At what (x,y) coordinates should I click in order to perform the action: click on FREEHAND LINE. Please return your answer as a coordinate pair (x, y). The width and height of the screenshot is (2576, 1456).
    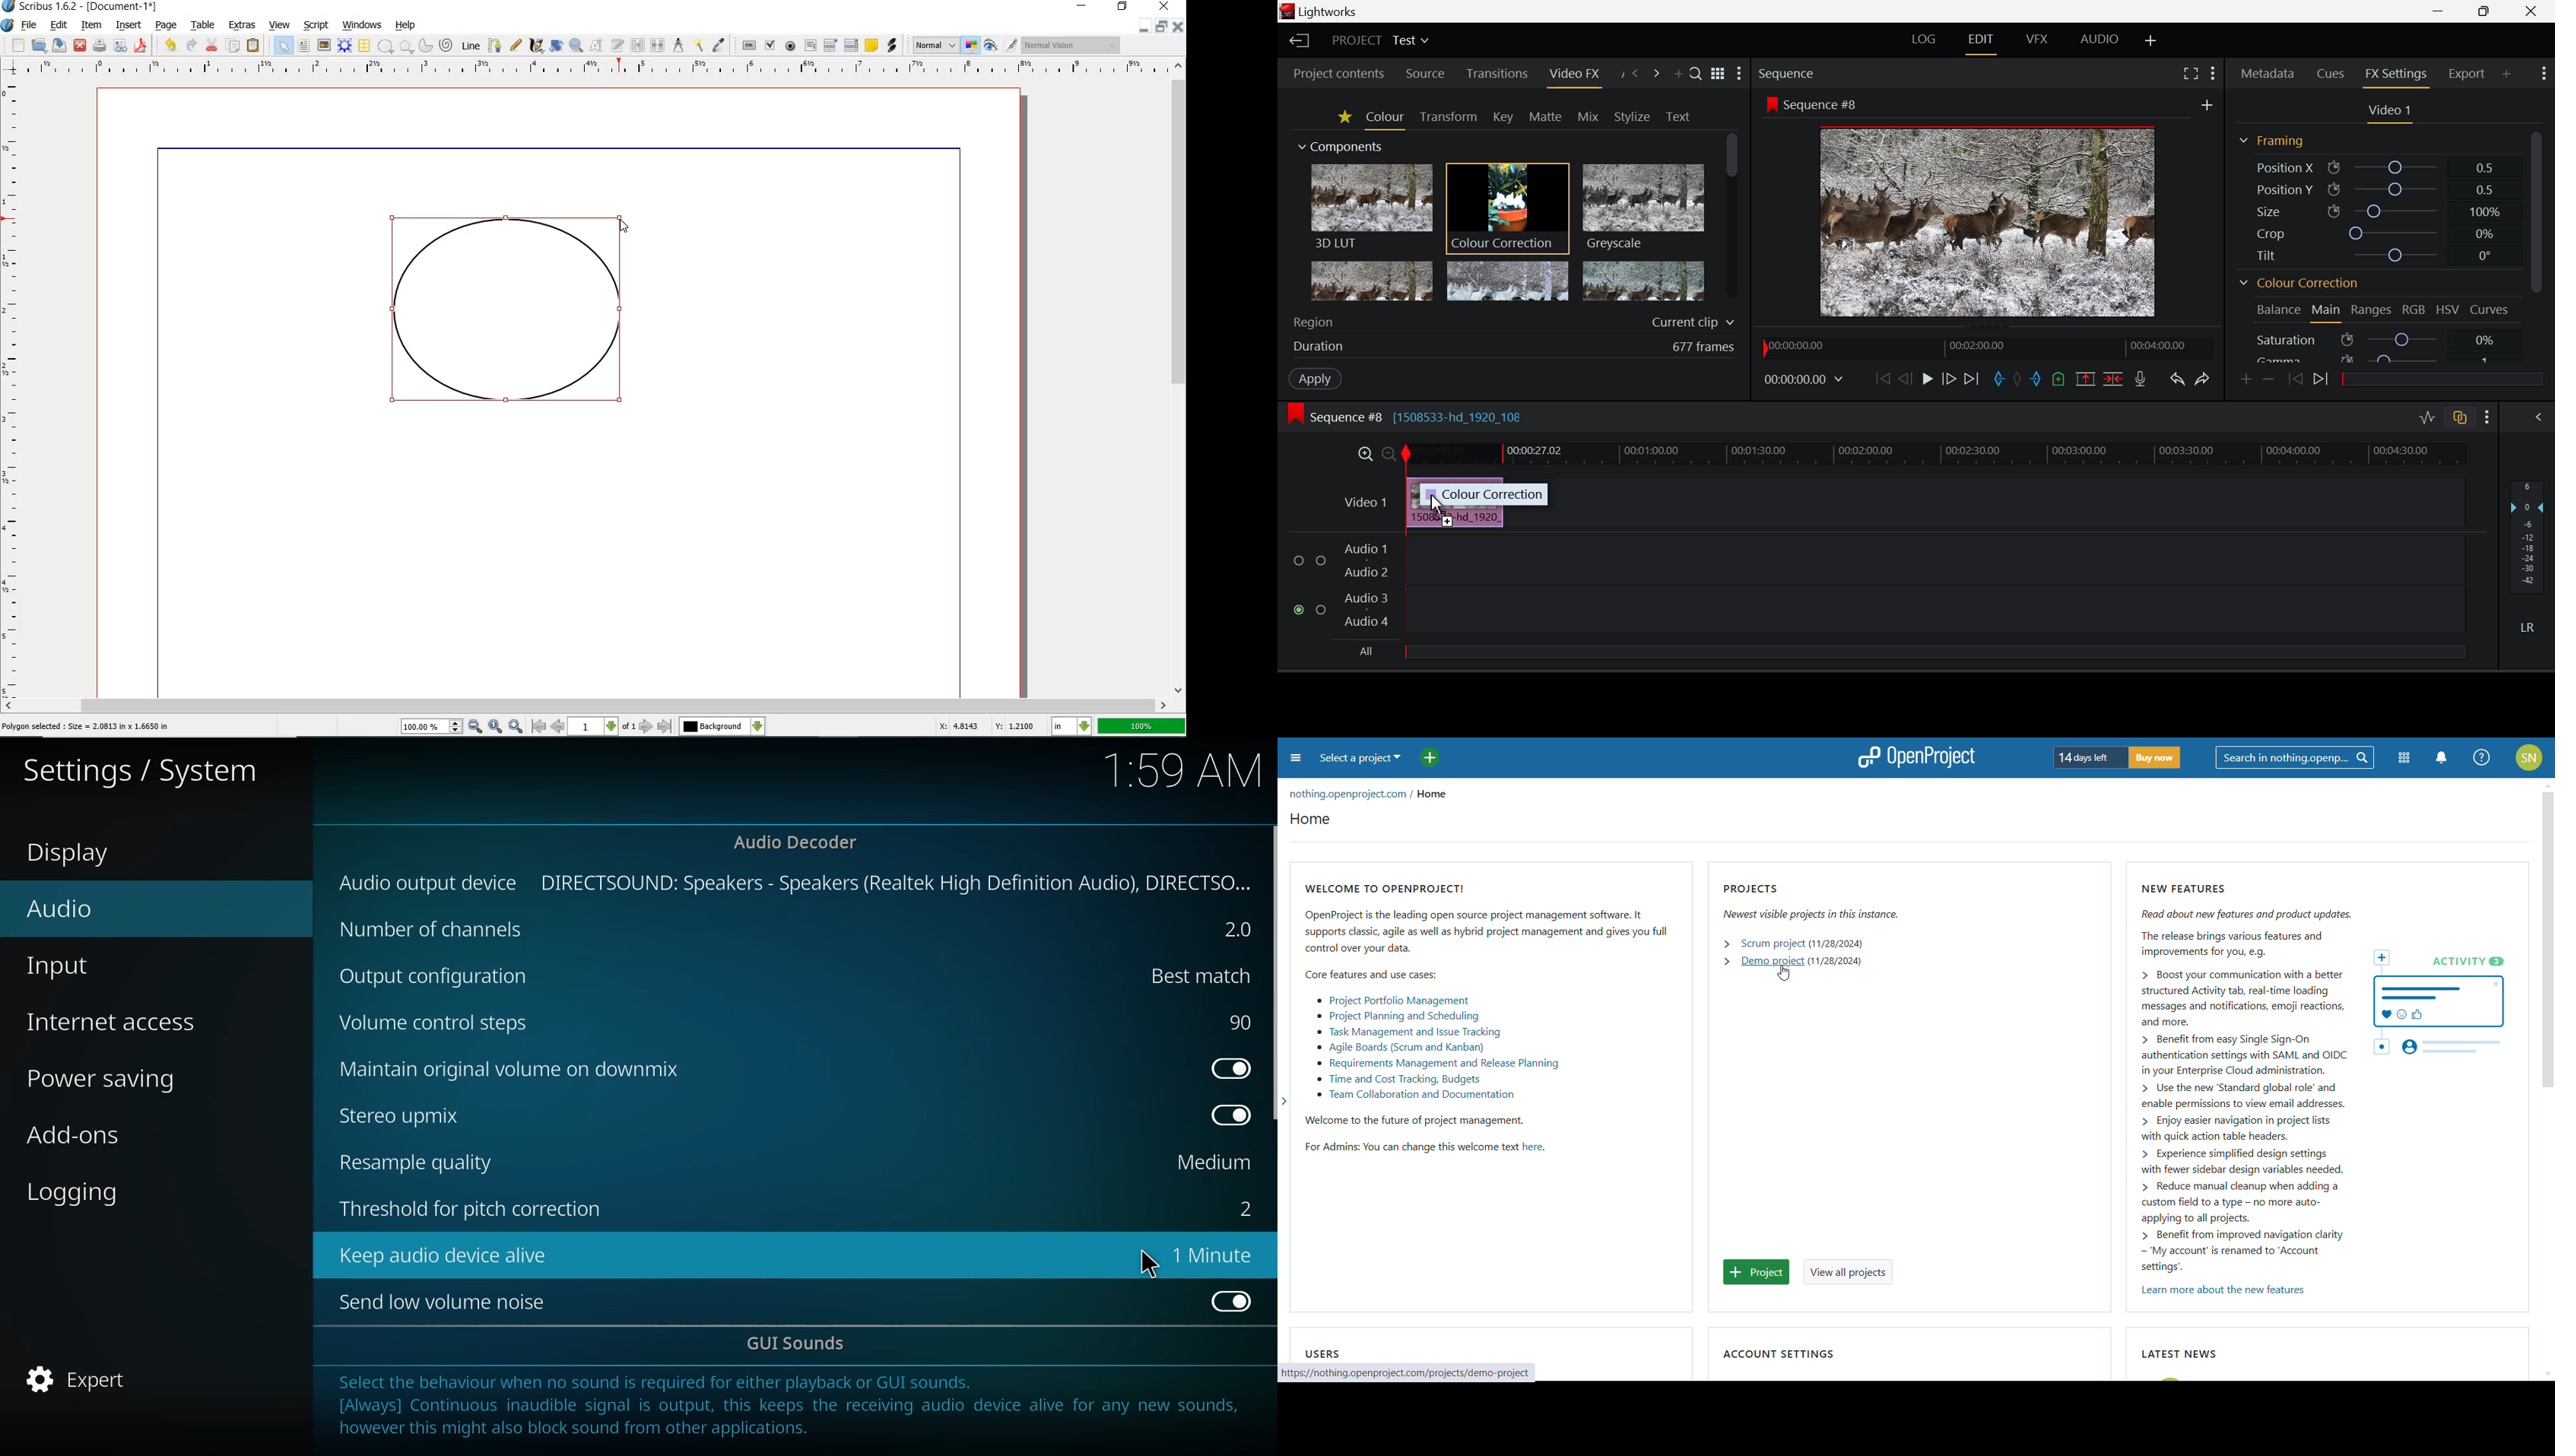
    Looking at the image, I should click on (516, 44).